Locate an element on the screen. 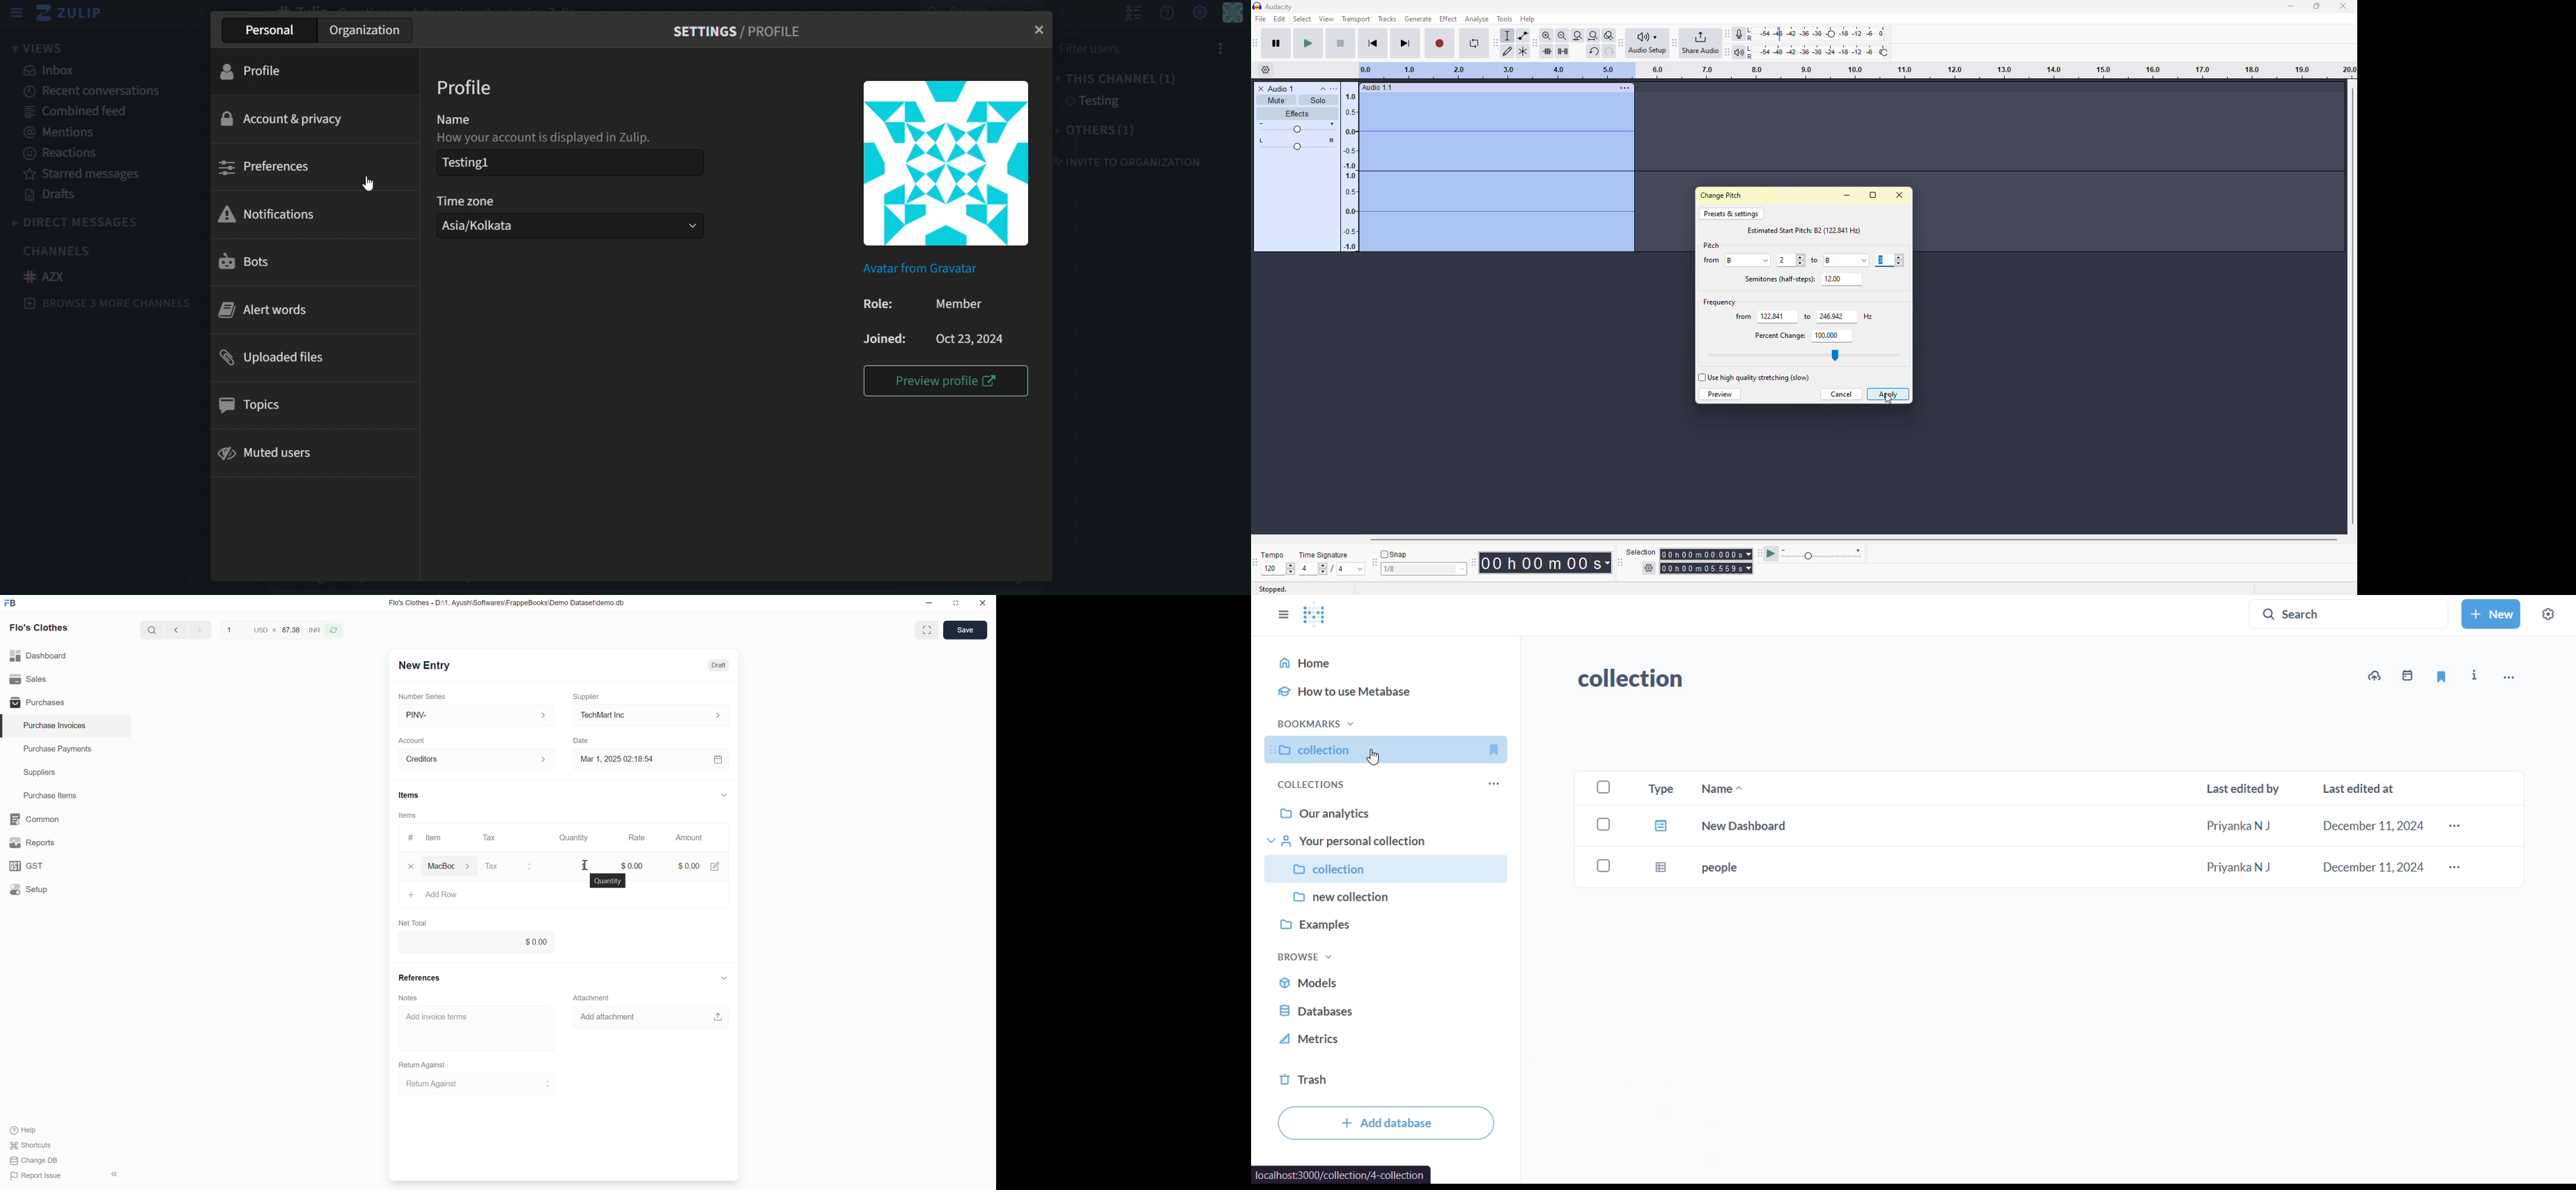 The height and width of the screenshot is (1204, 2576). muted users is located at coordinates (271, 452).